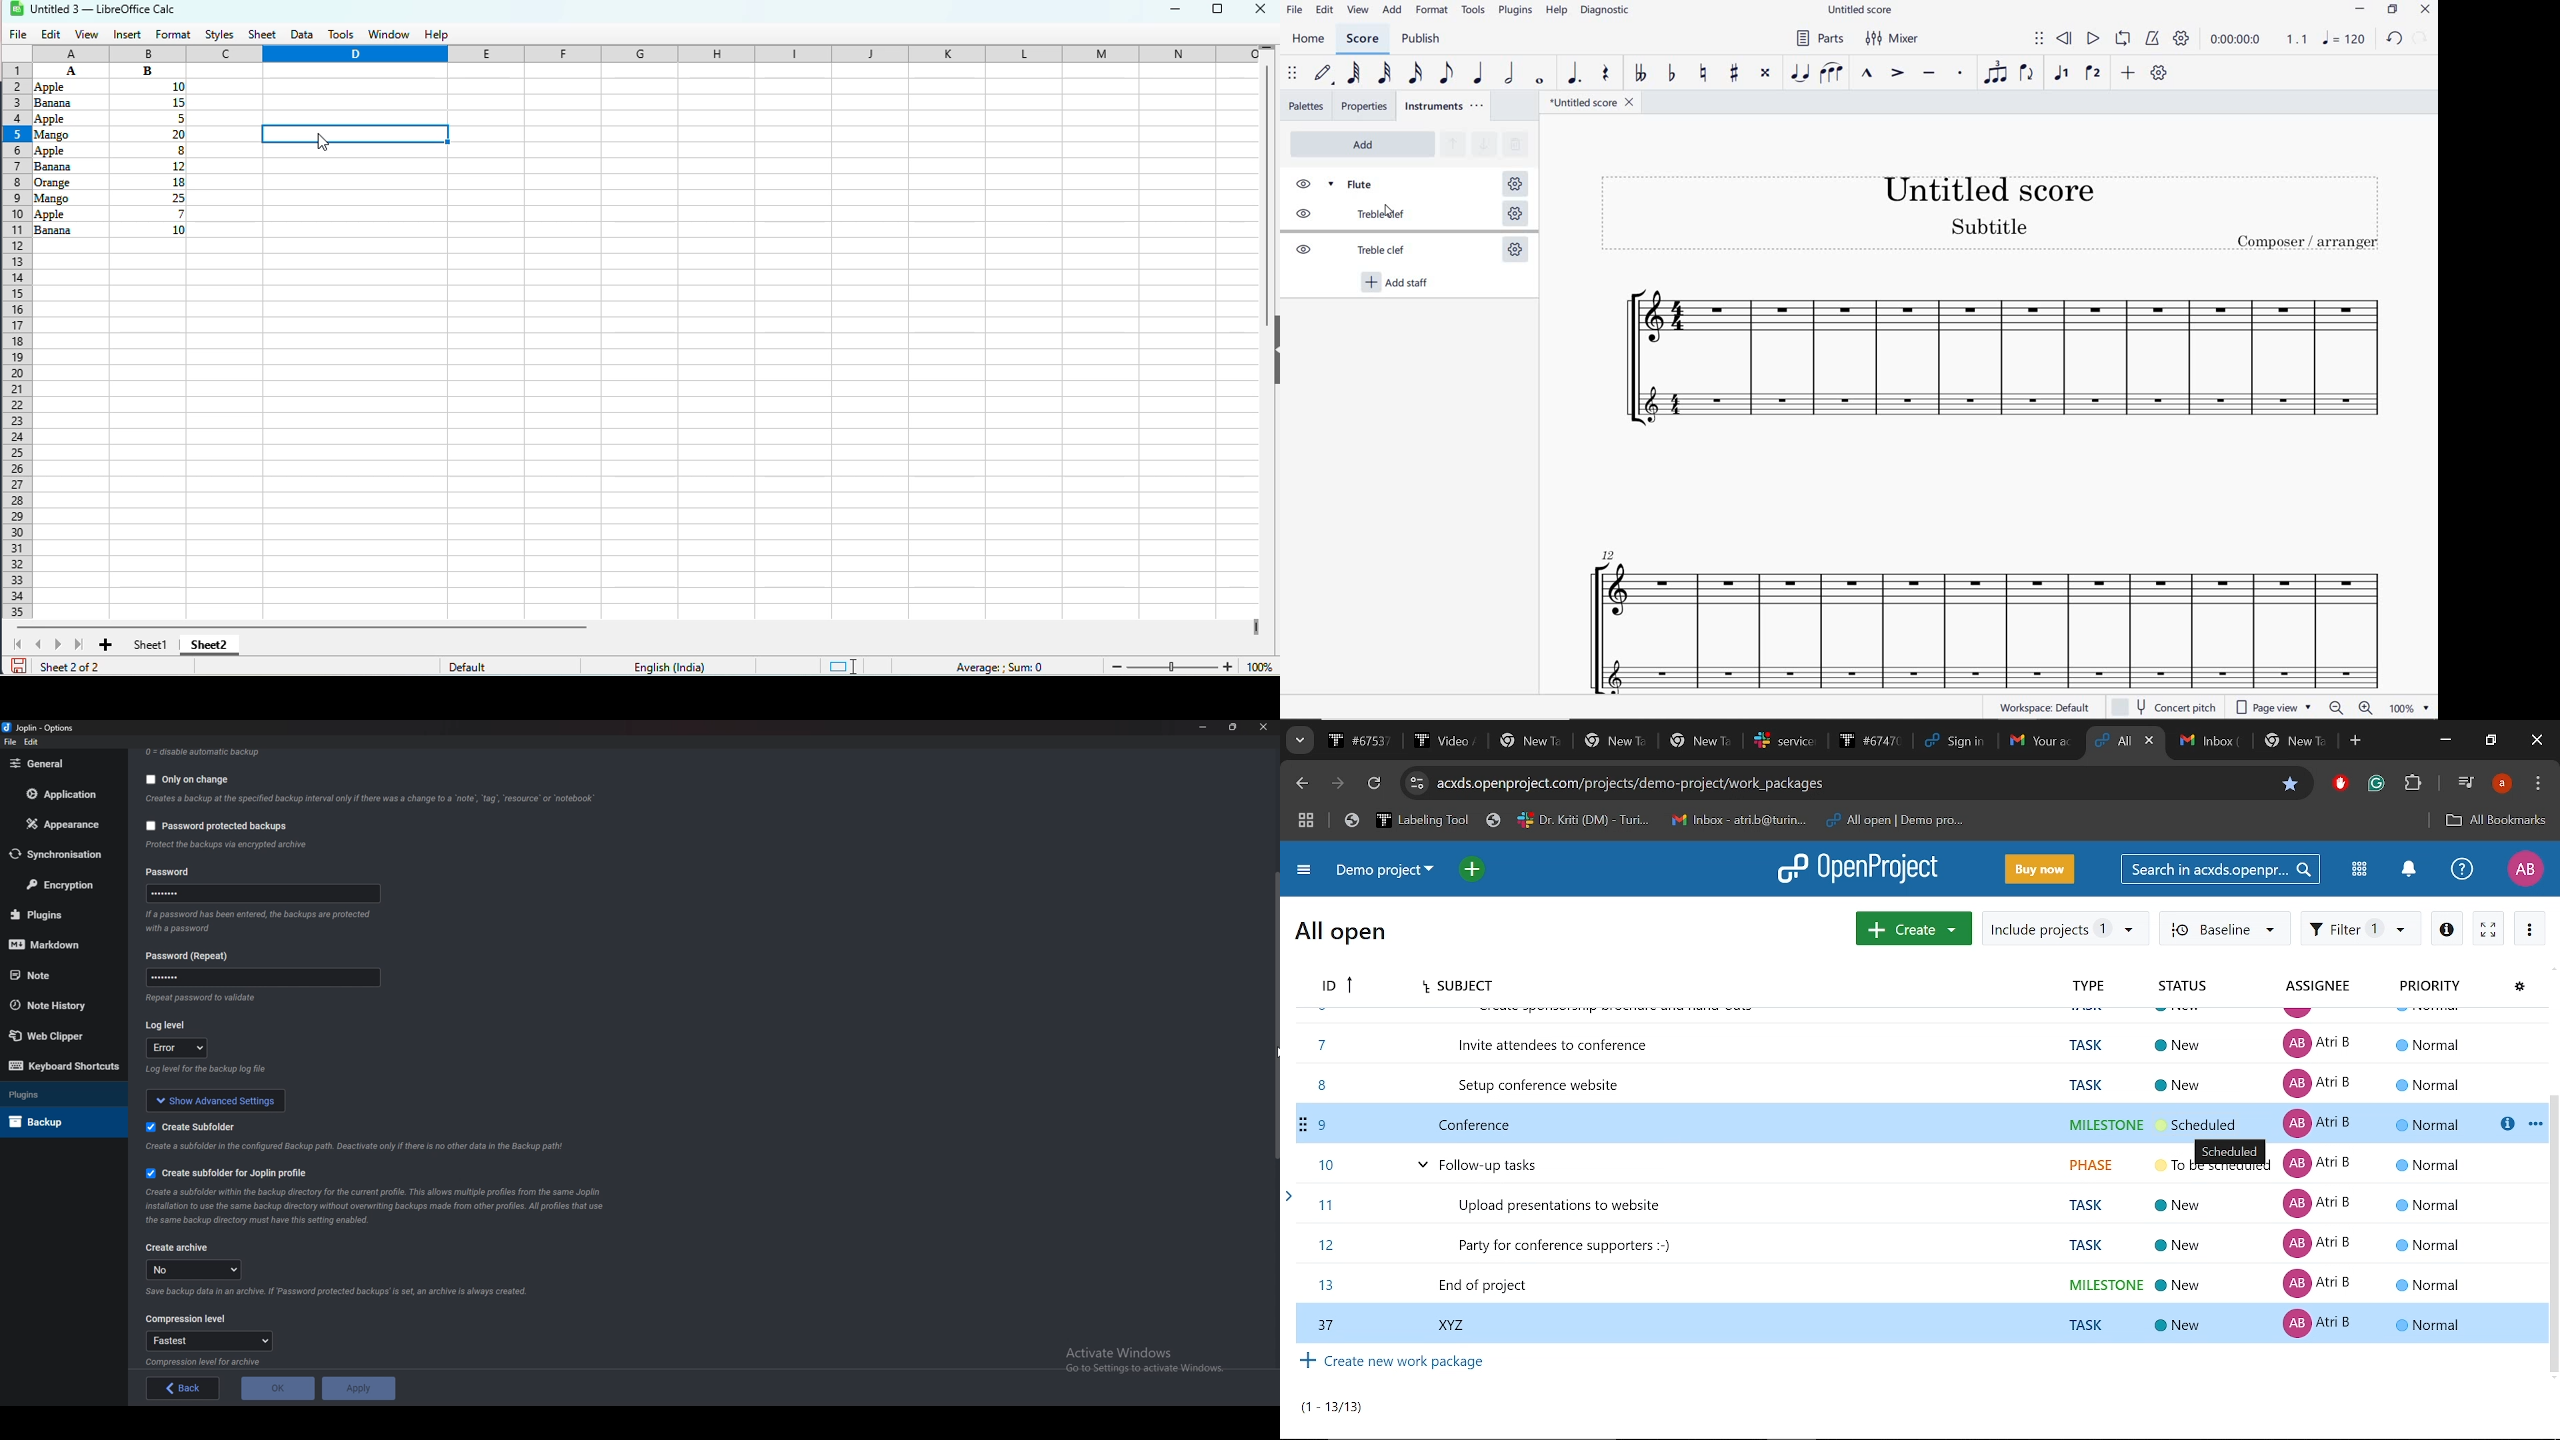 The width and height of the screenshot is (2576, 1456). Describe the element at coordinates (2524, 869) in the screenshot. I see `Profile` at that location.